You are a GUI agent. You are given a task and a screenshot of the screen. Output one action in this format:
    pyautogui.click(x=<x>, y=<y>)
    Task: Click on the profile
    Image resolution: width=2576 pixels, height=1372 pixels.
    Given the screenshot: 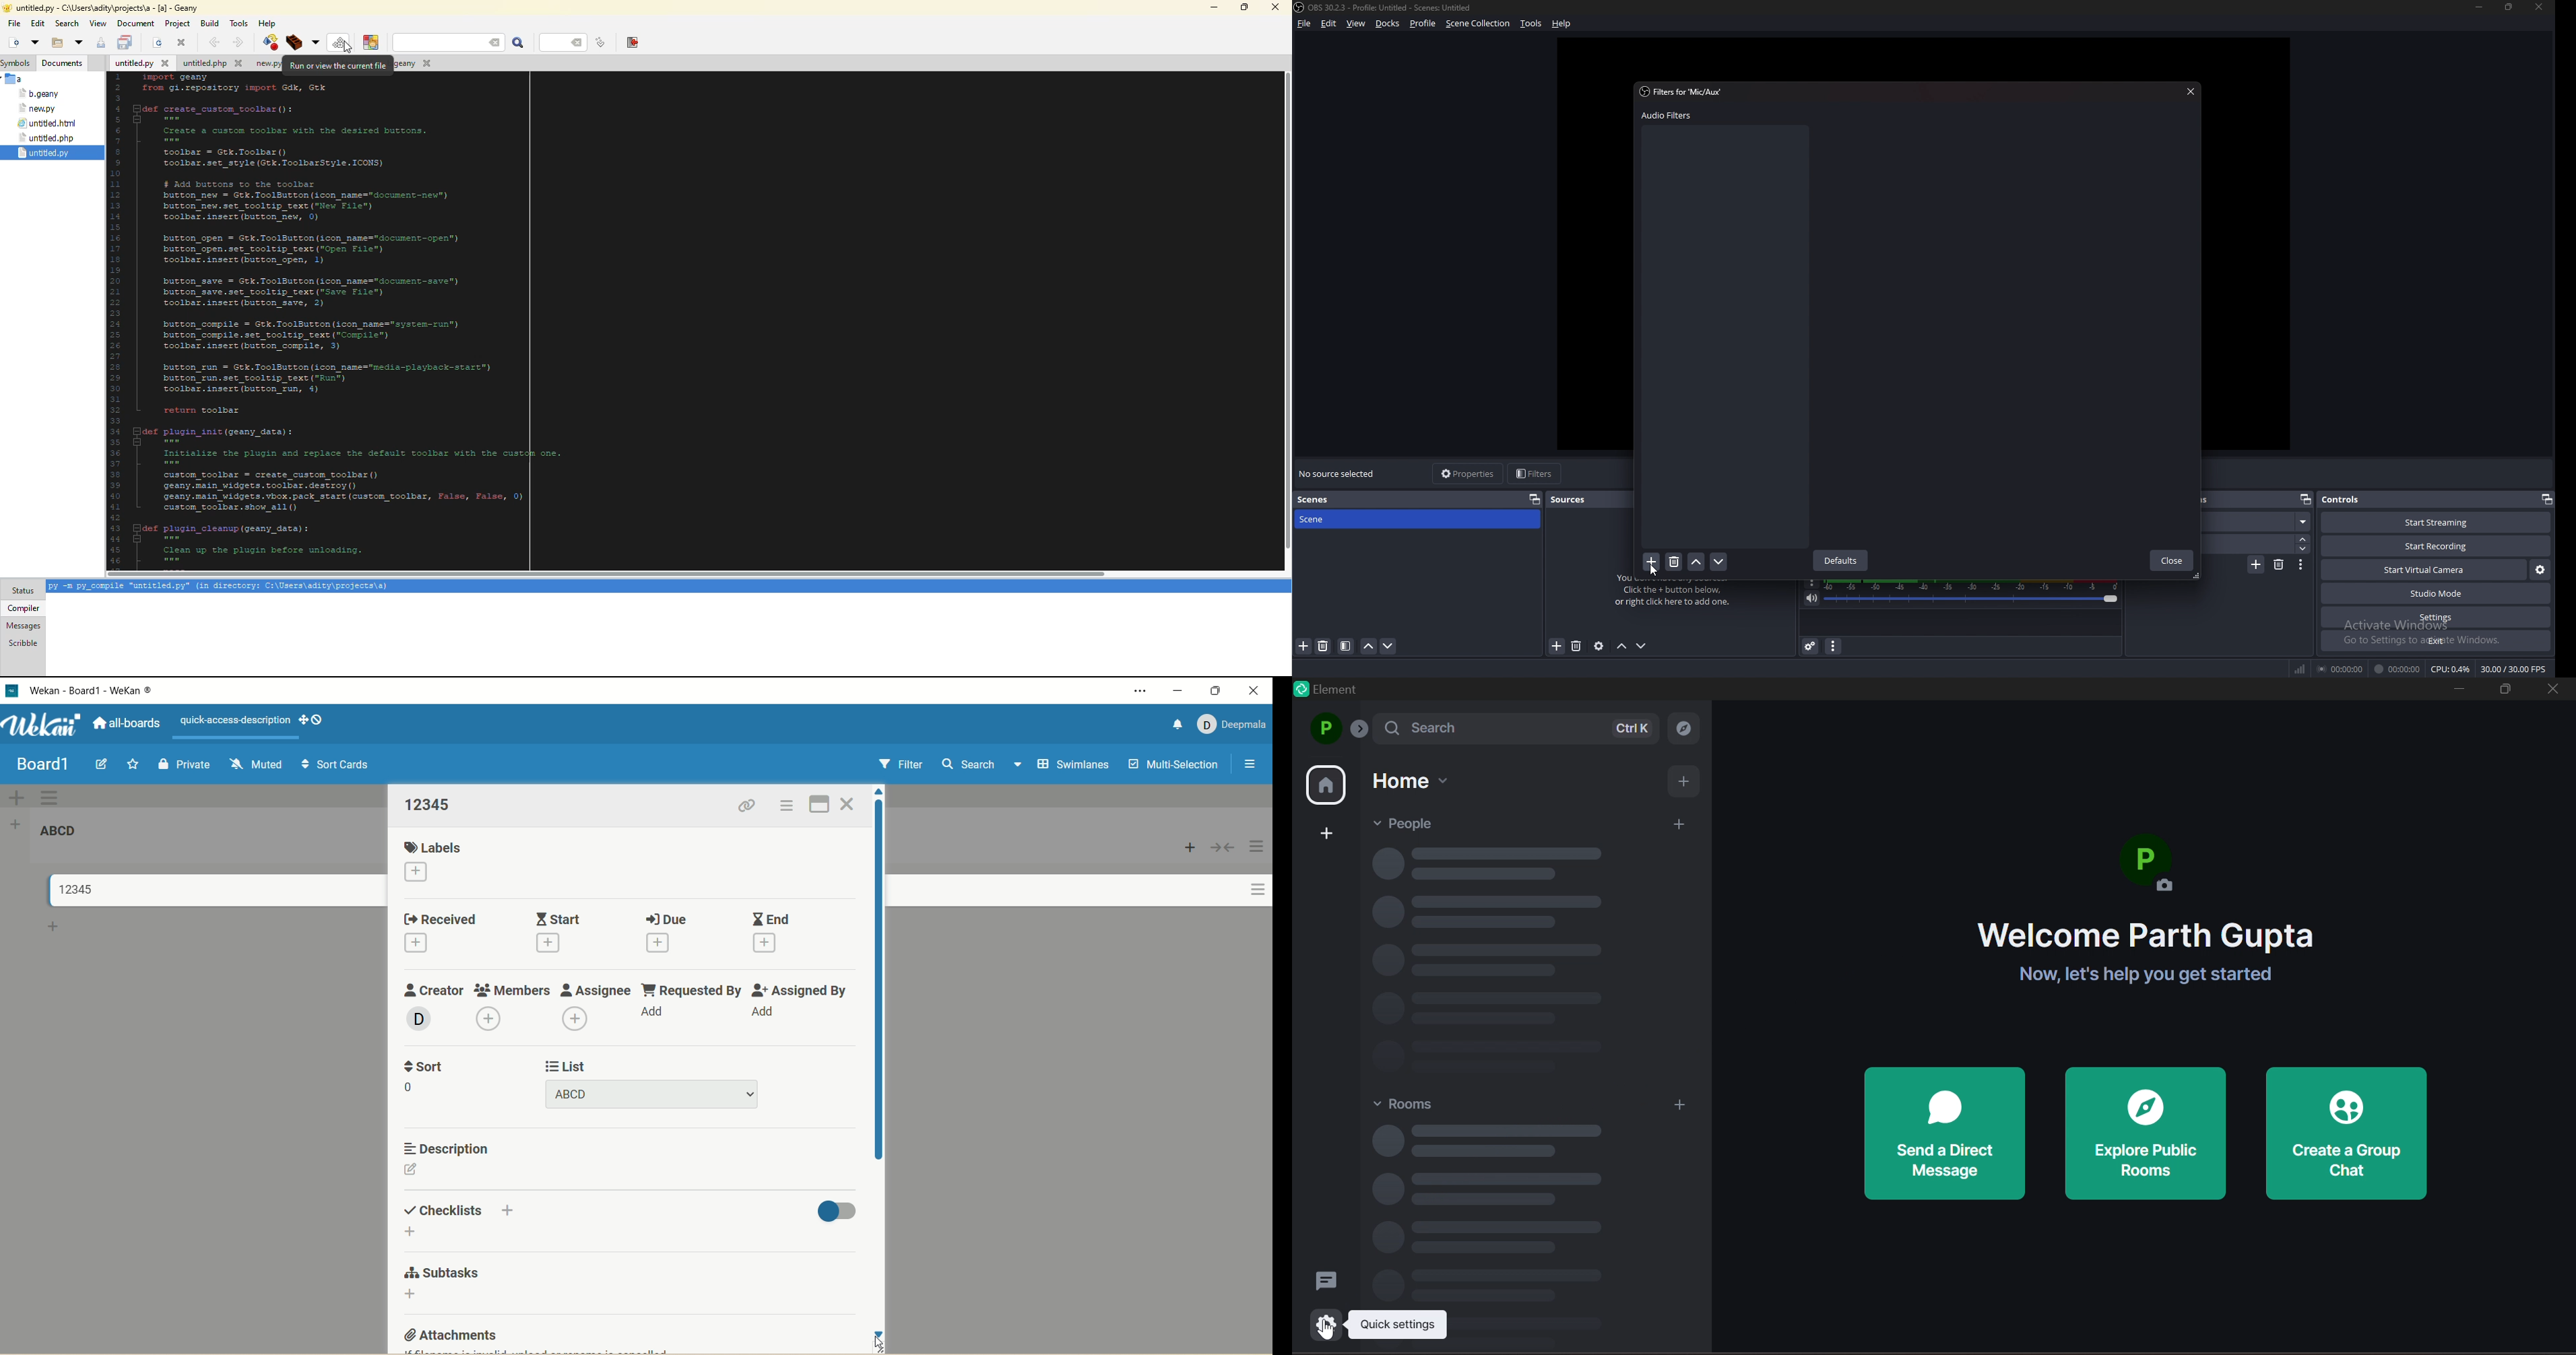 What is the action you would take?
    pyautogui.click(x=2154, y=869)
    